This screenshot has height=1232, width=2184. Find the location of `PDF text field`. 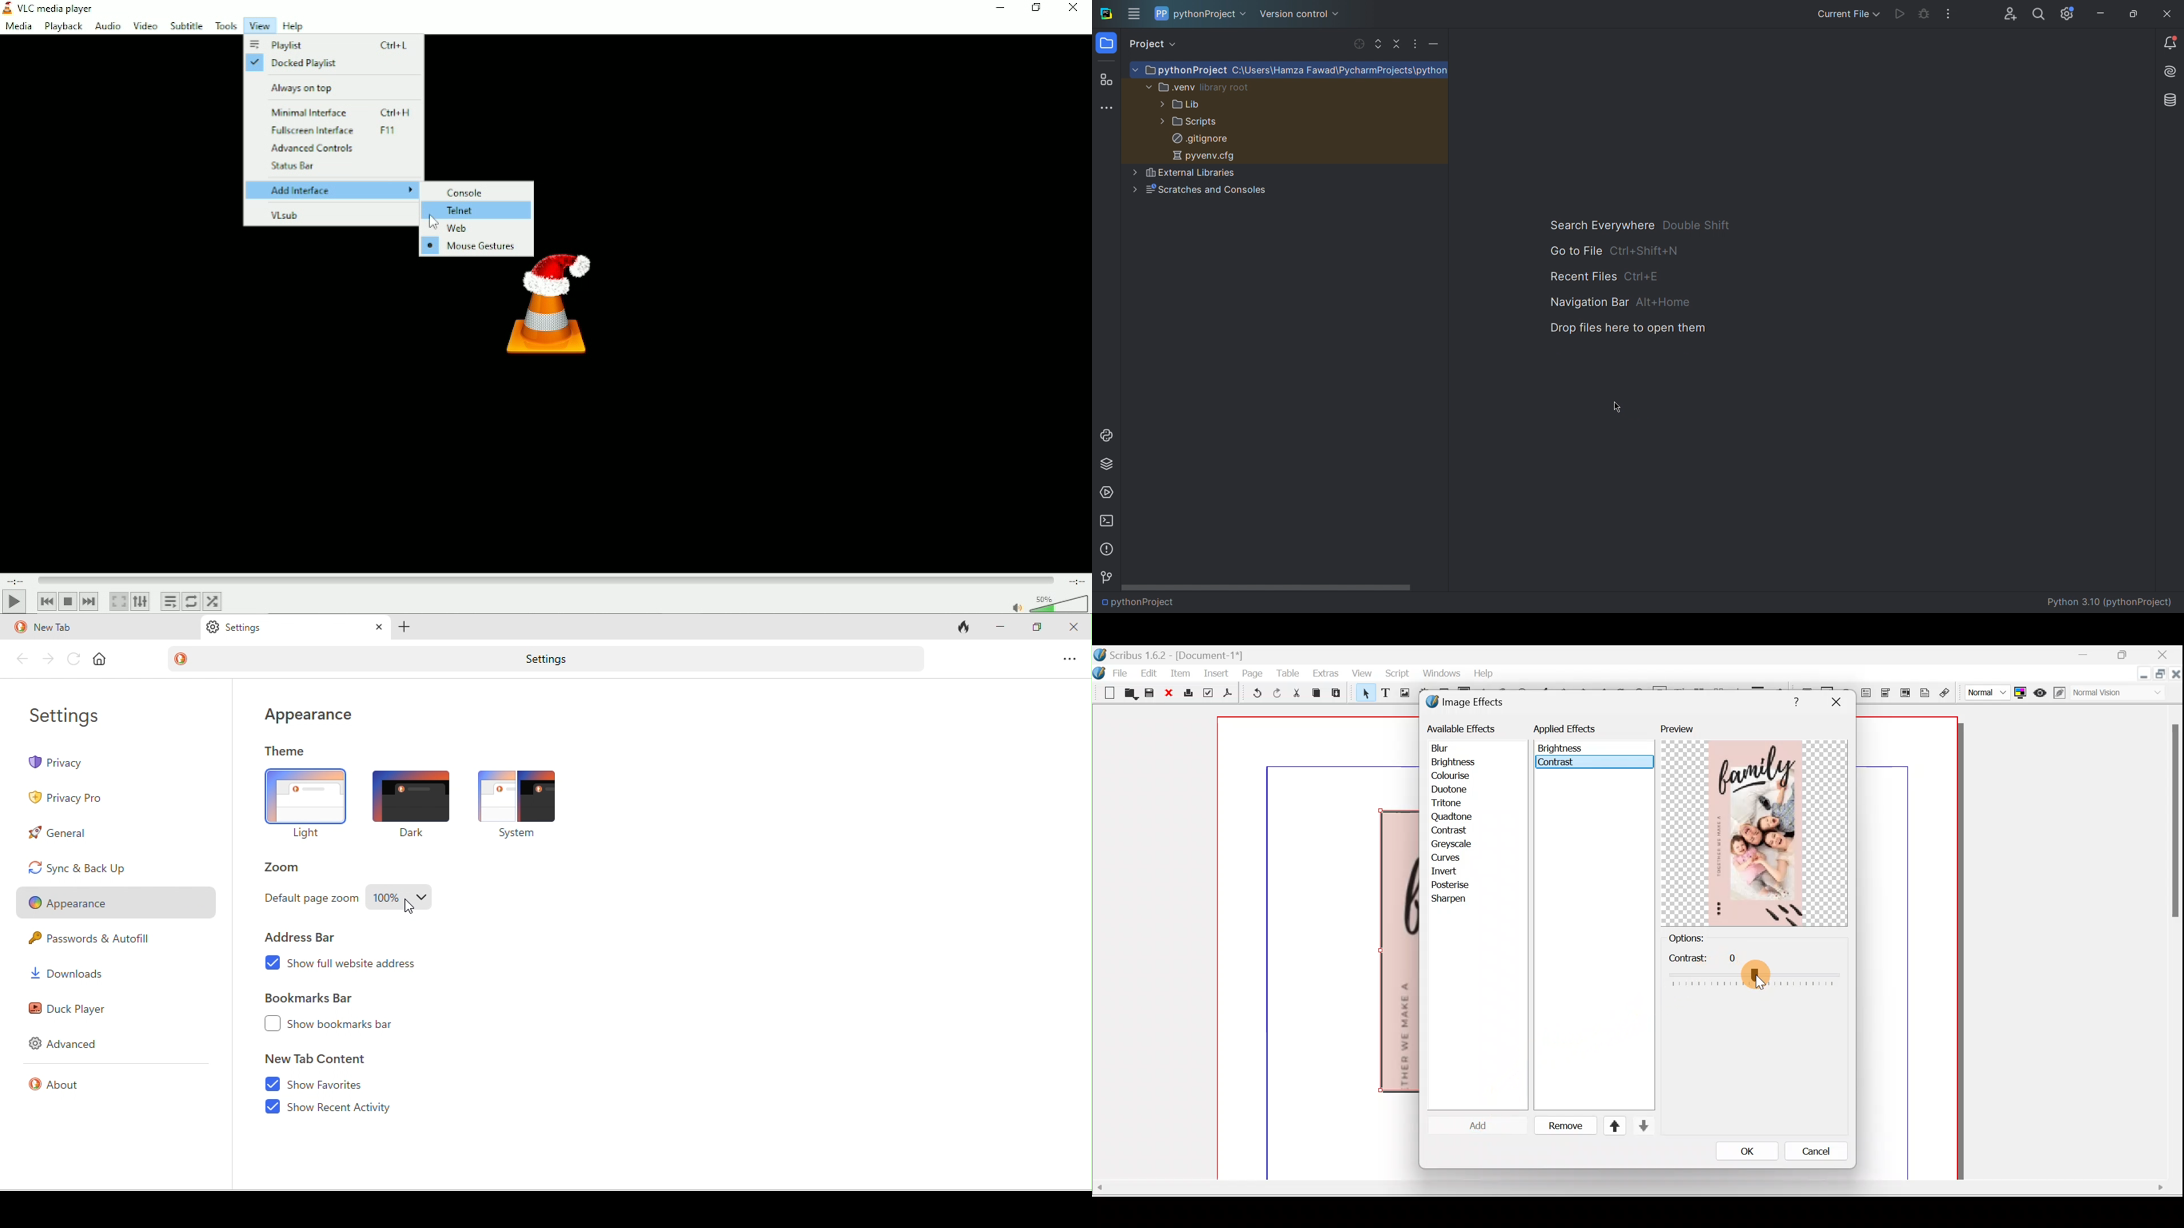

PDF text field is located at coordinates (1865, 693).